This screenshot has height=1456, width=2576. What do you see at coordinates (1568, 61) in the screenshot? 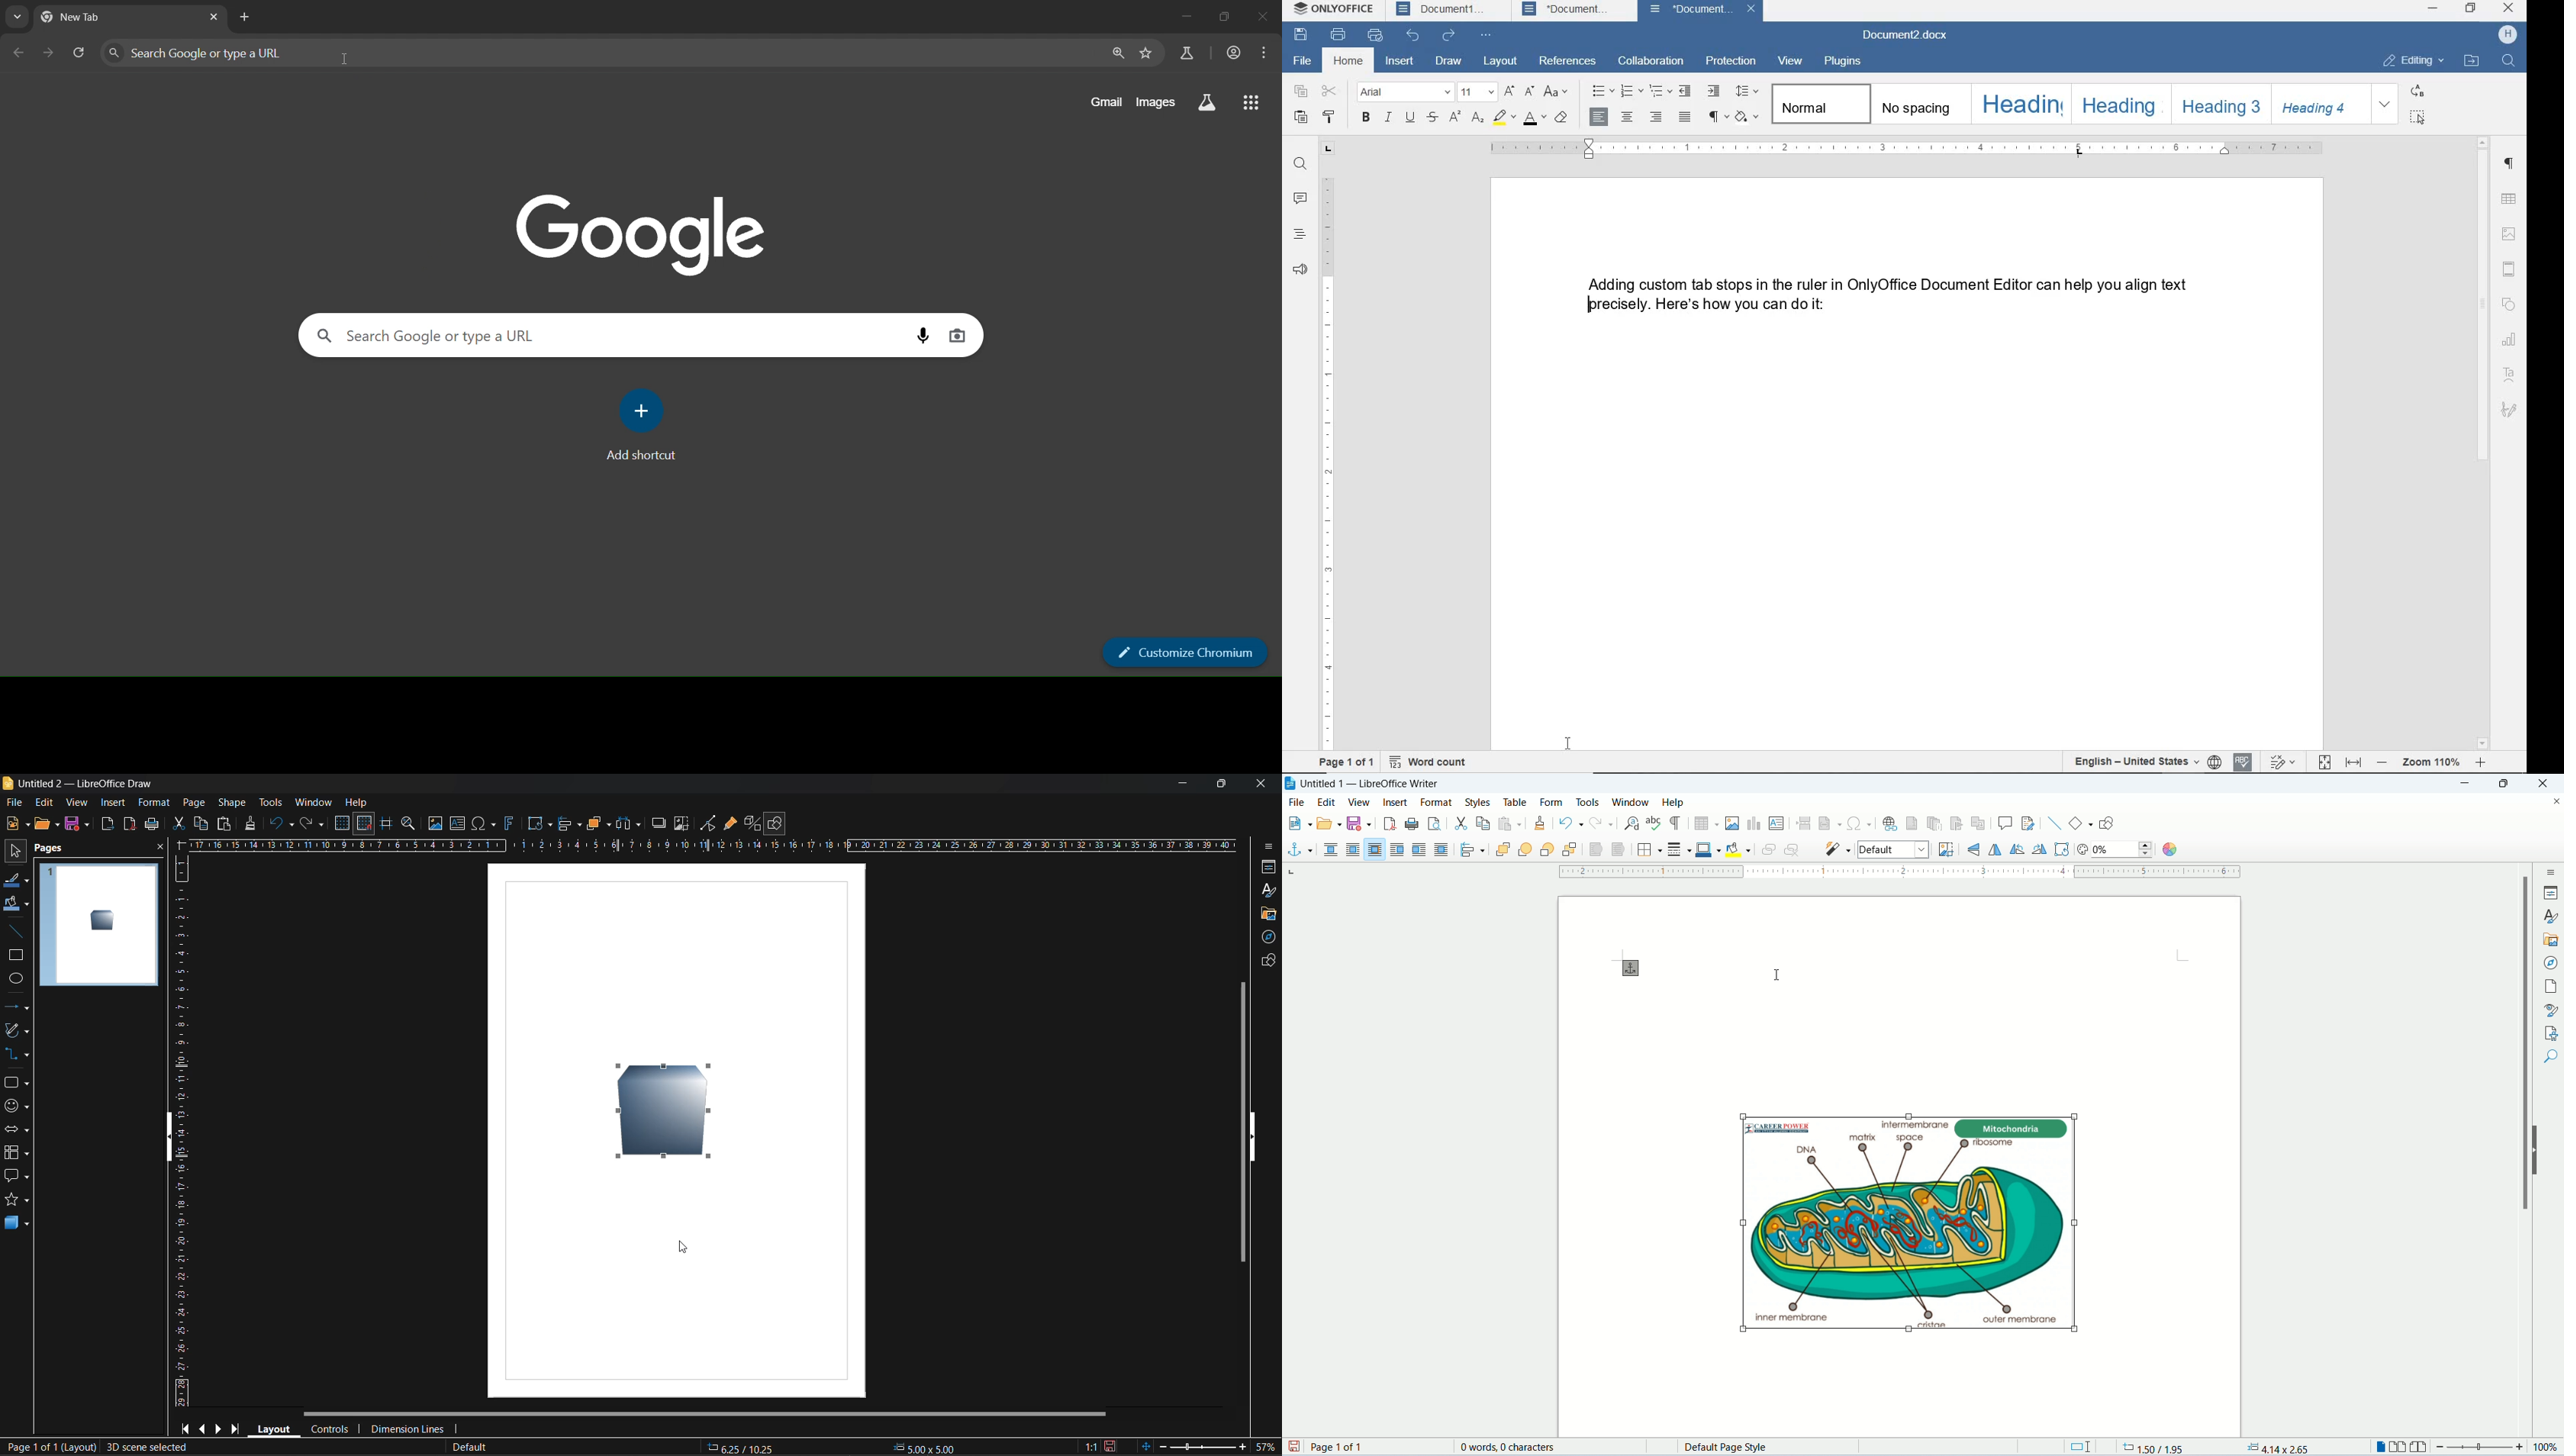
I see `references` at bounding box center [1568, 61].